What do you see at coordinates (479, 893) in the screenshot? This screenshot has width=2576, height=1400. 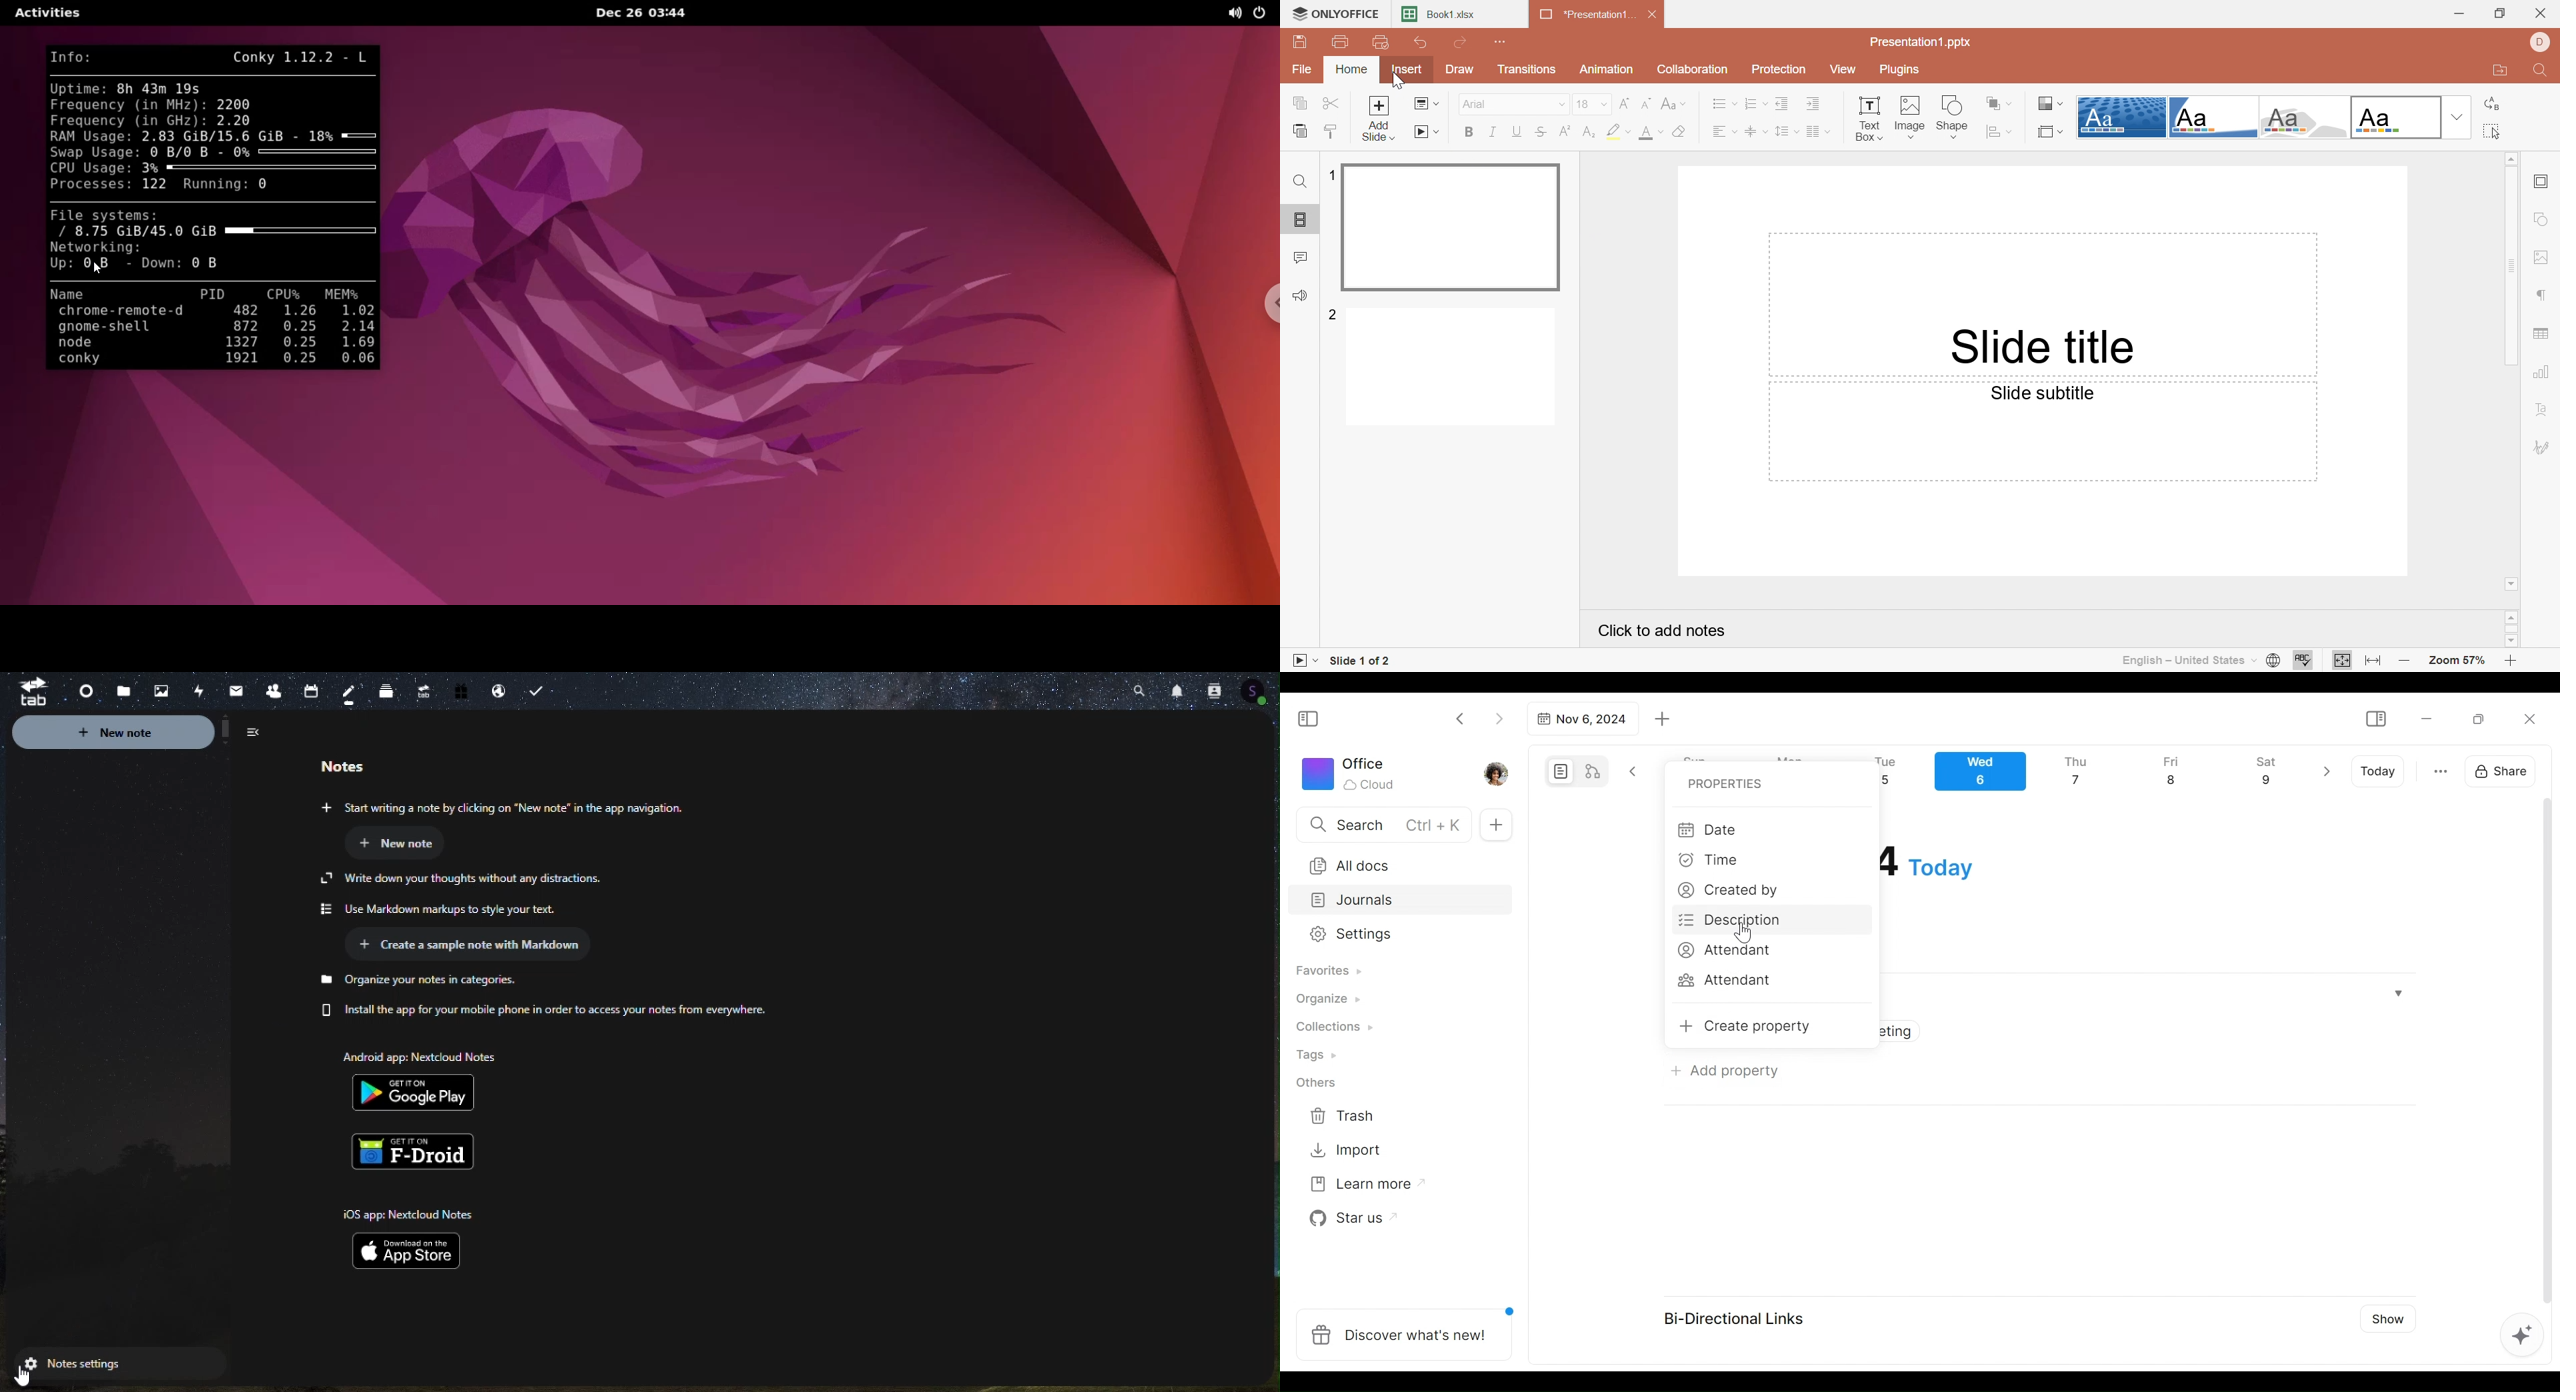 I see `Text` at bounding box center [479, 893].